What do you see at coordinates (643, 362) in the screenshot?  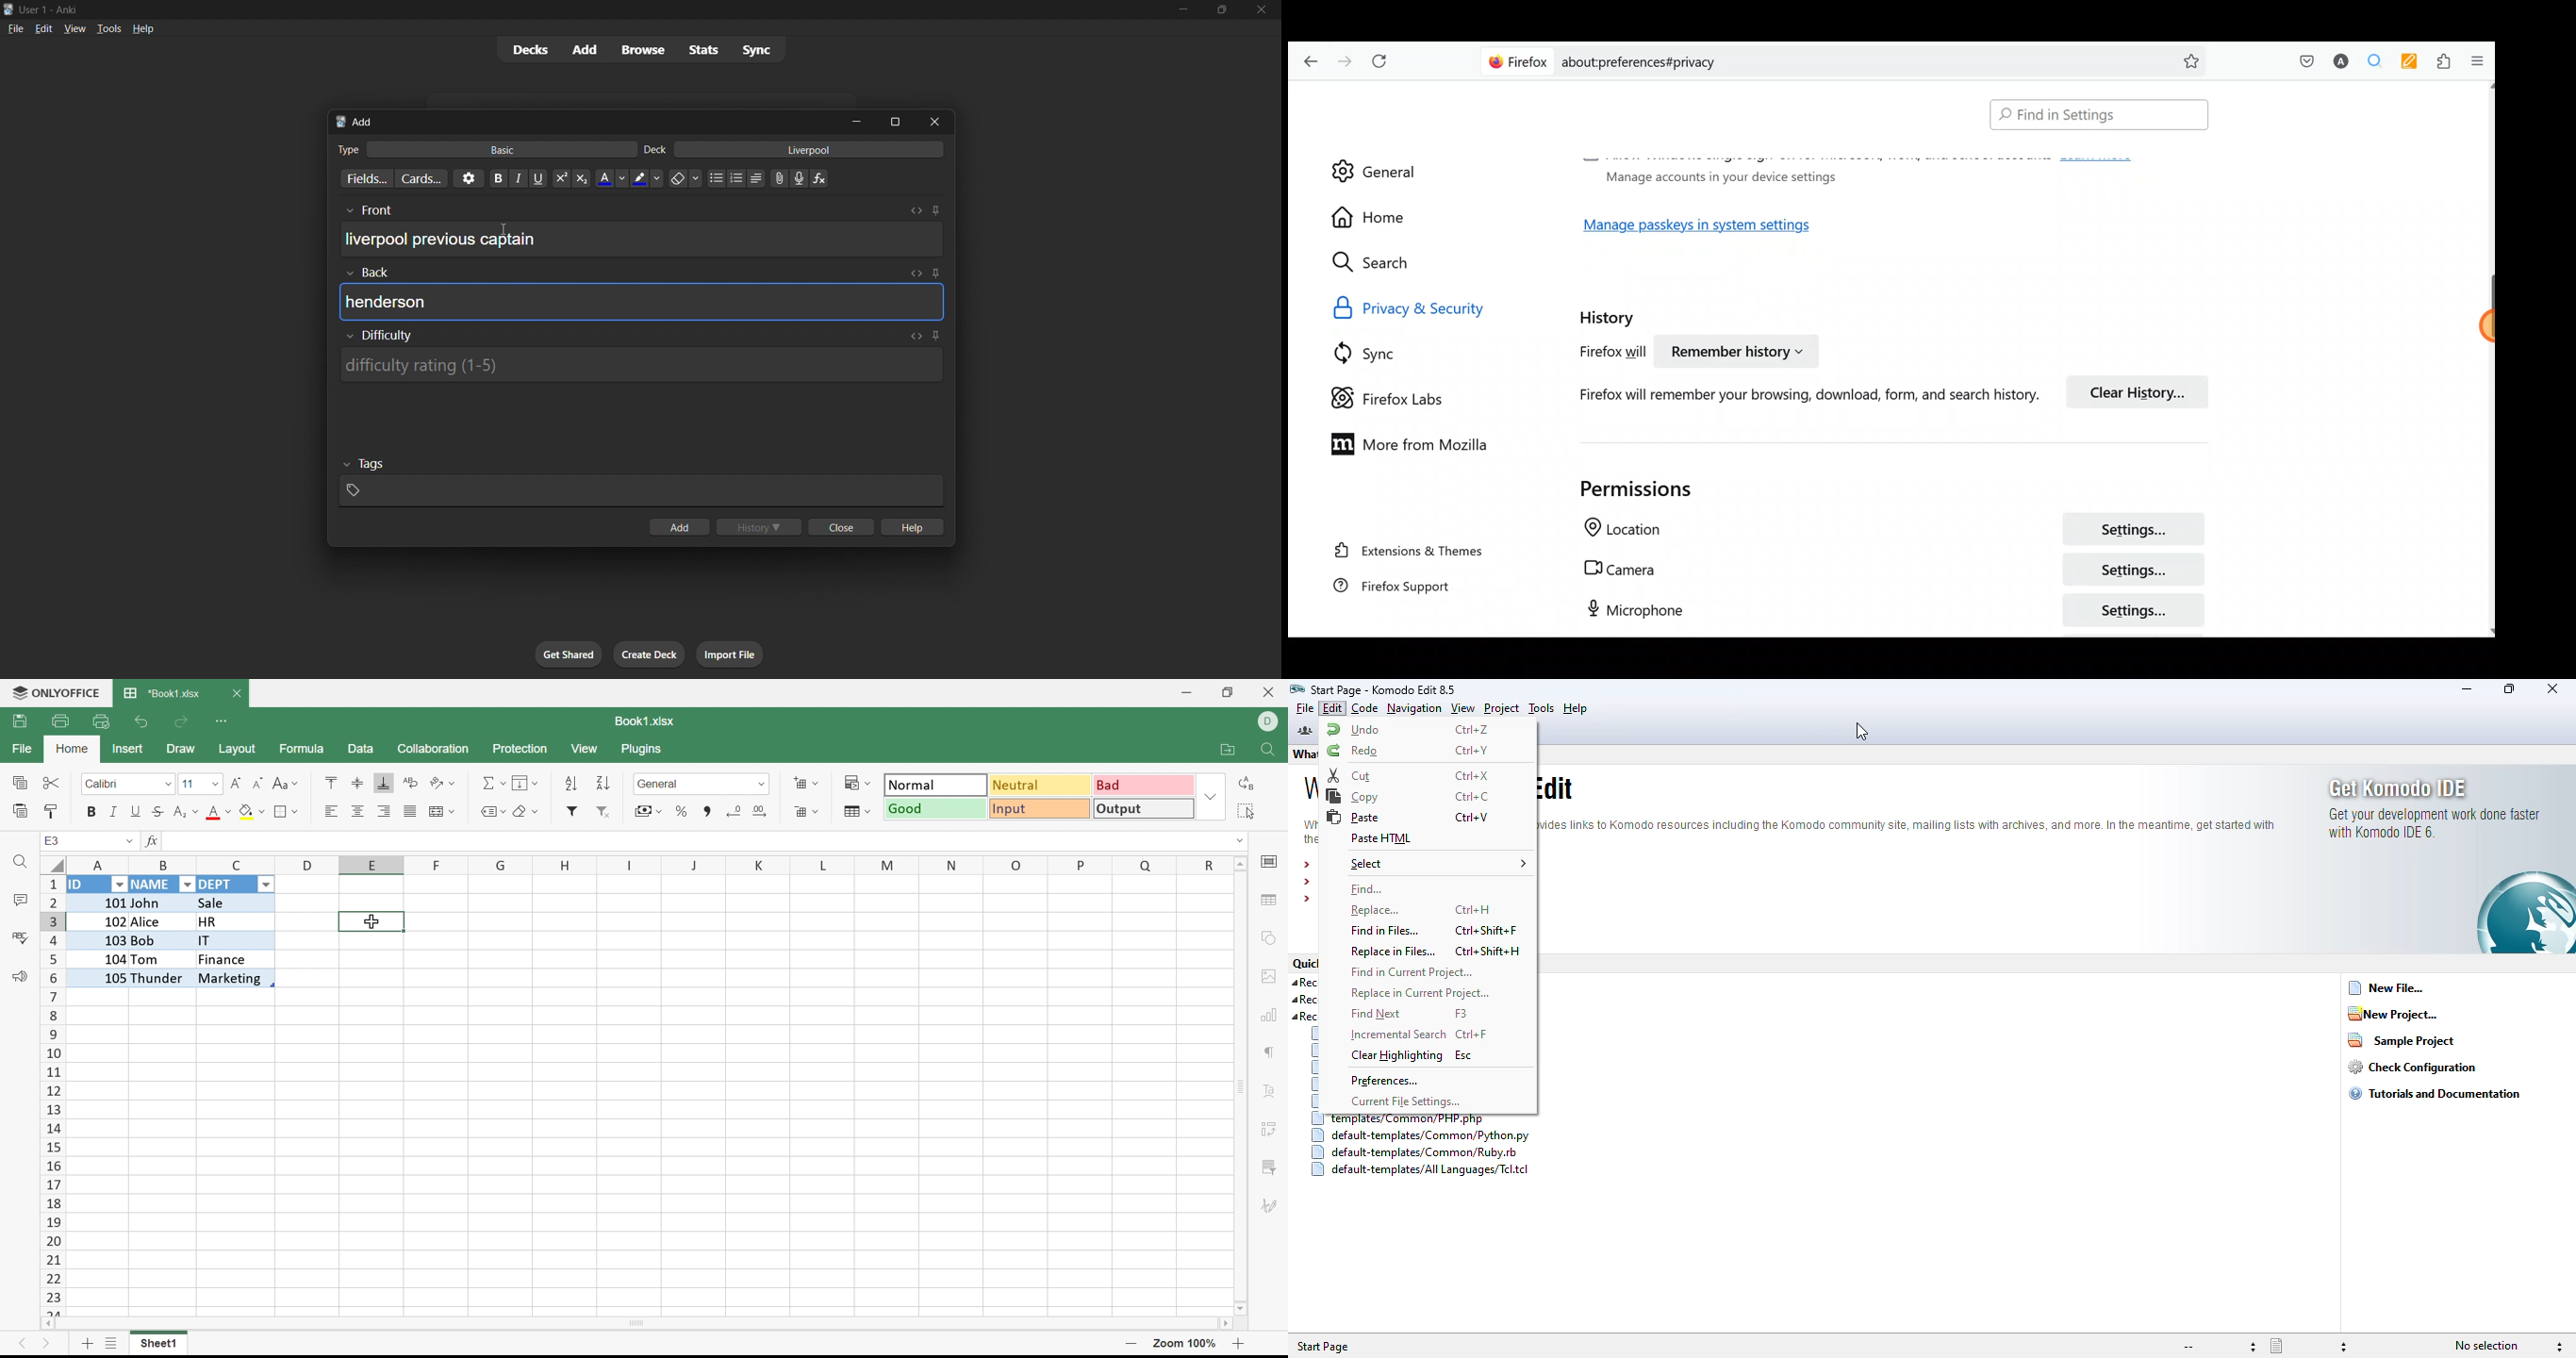 I see `card difficulty input box` at bounding box center [643, 362].